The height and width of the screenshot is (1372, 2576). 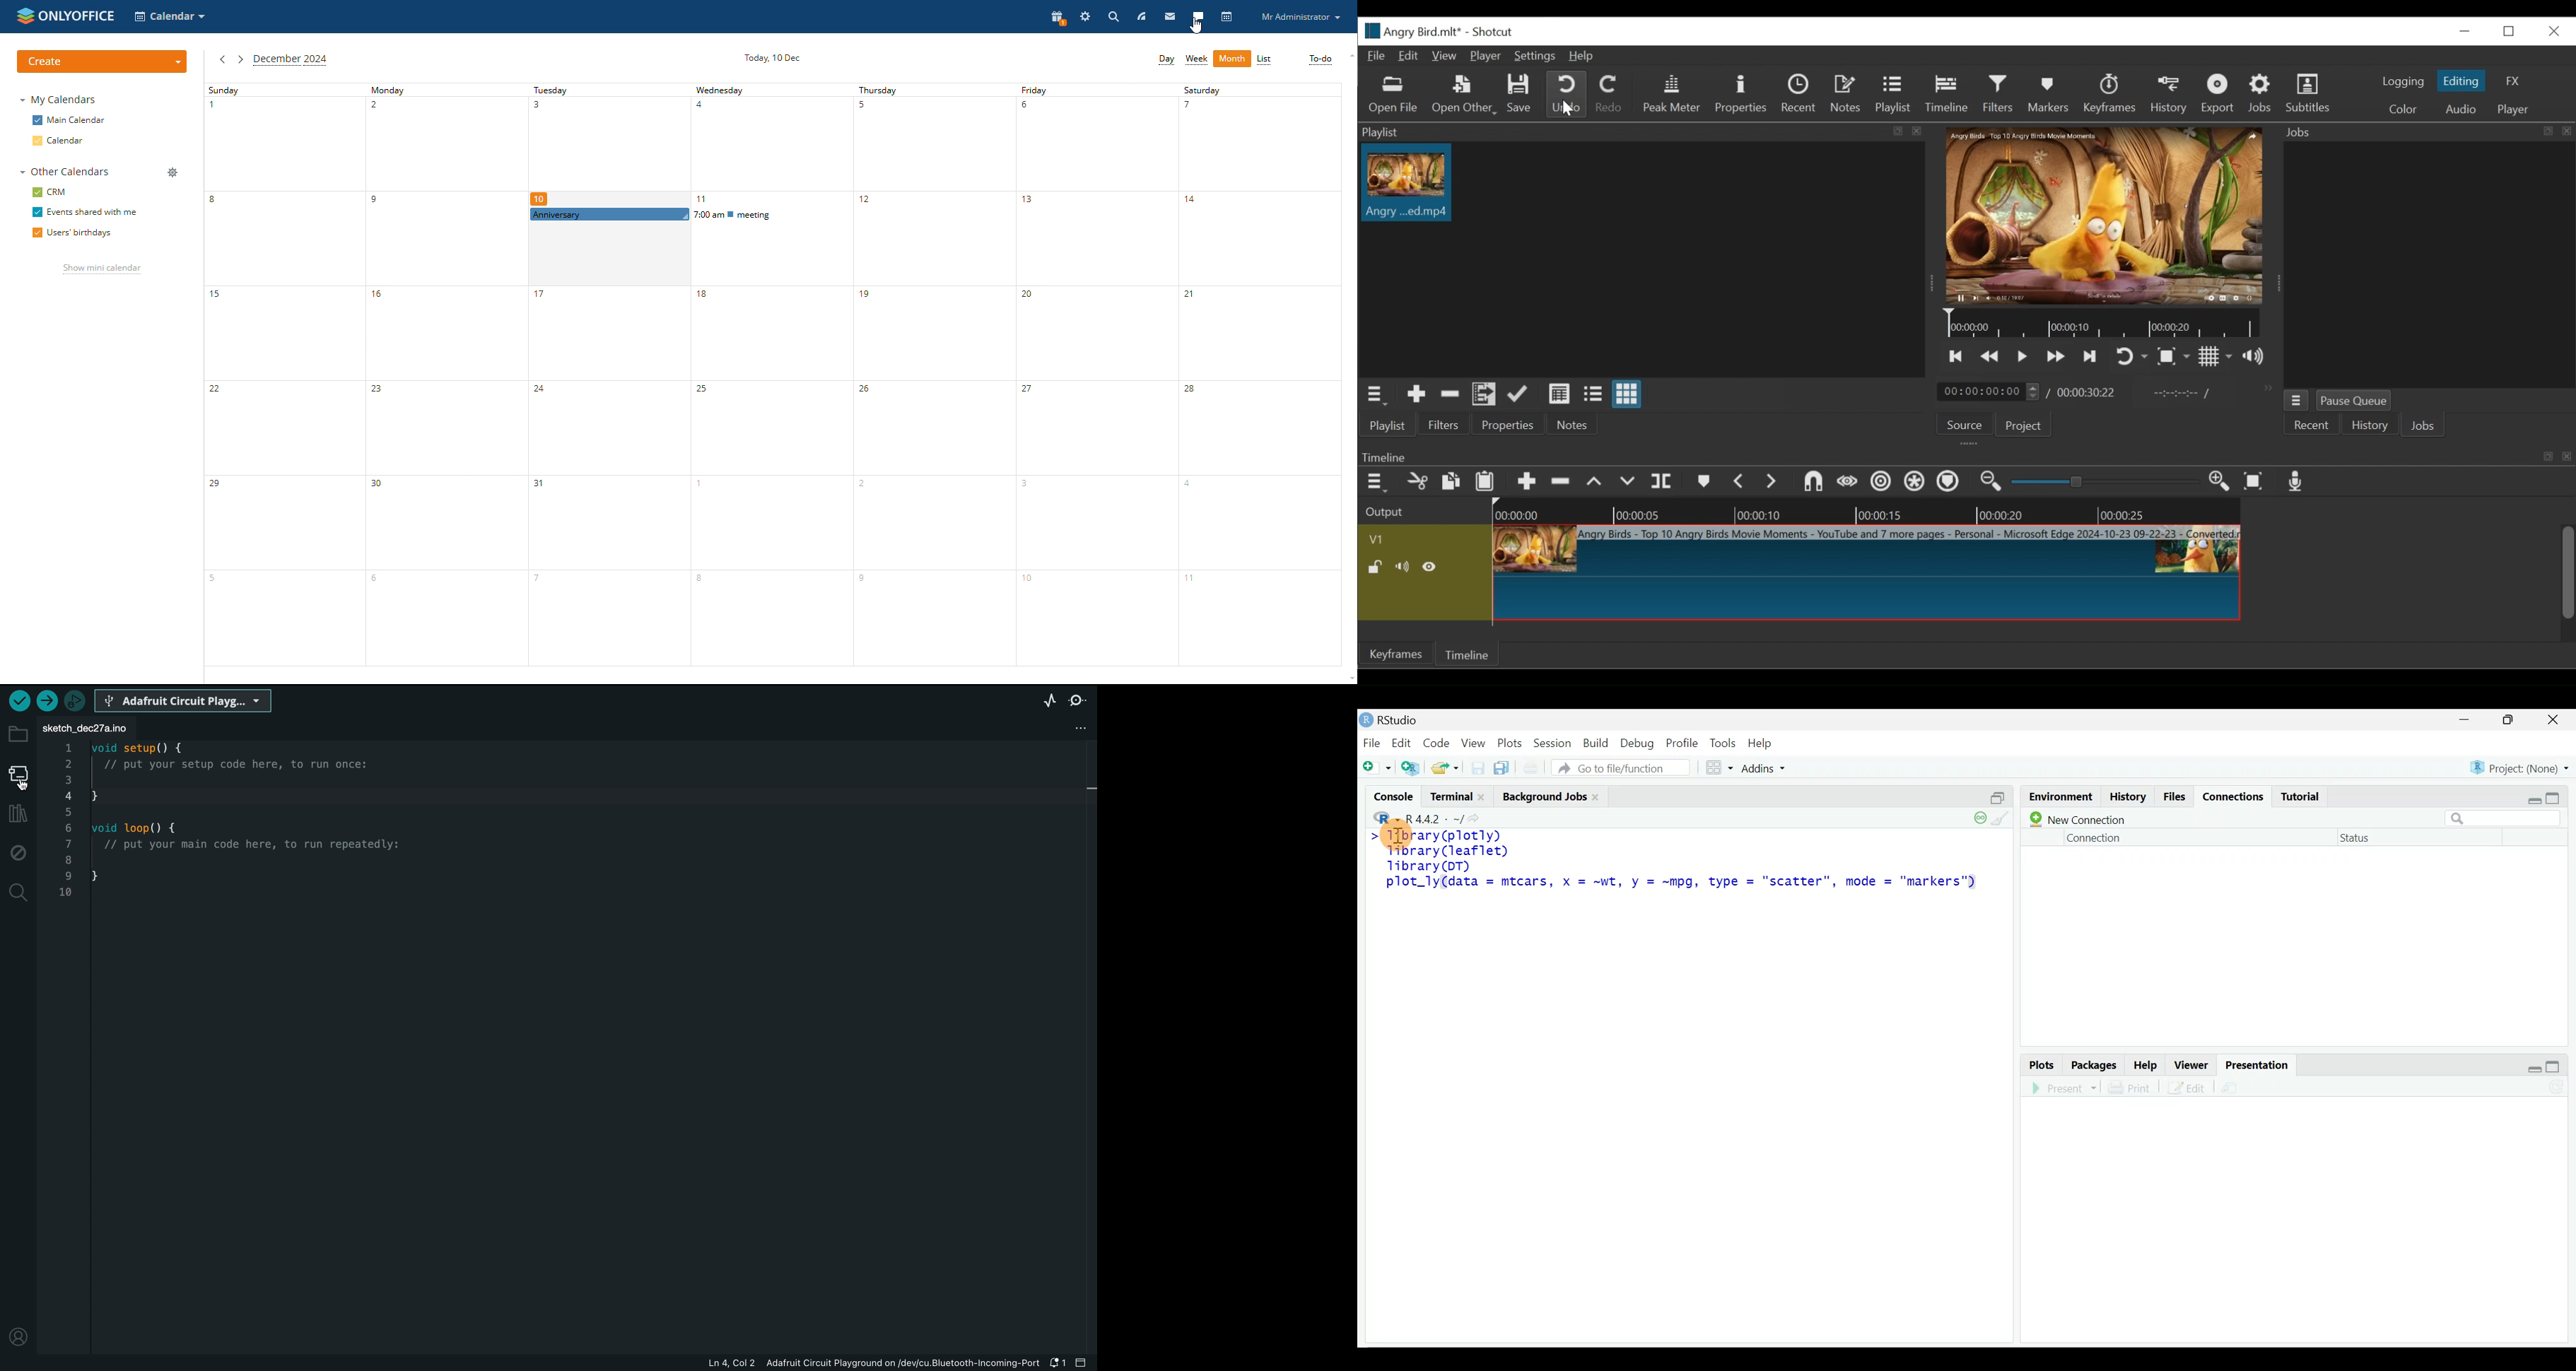 I want to click on Ripple delete, so click(x=1560, y=482).